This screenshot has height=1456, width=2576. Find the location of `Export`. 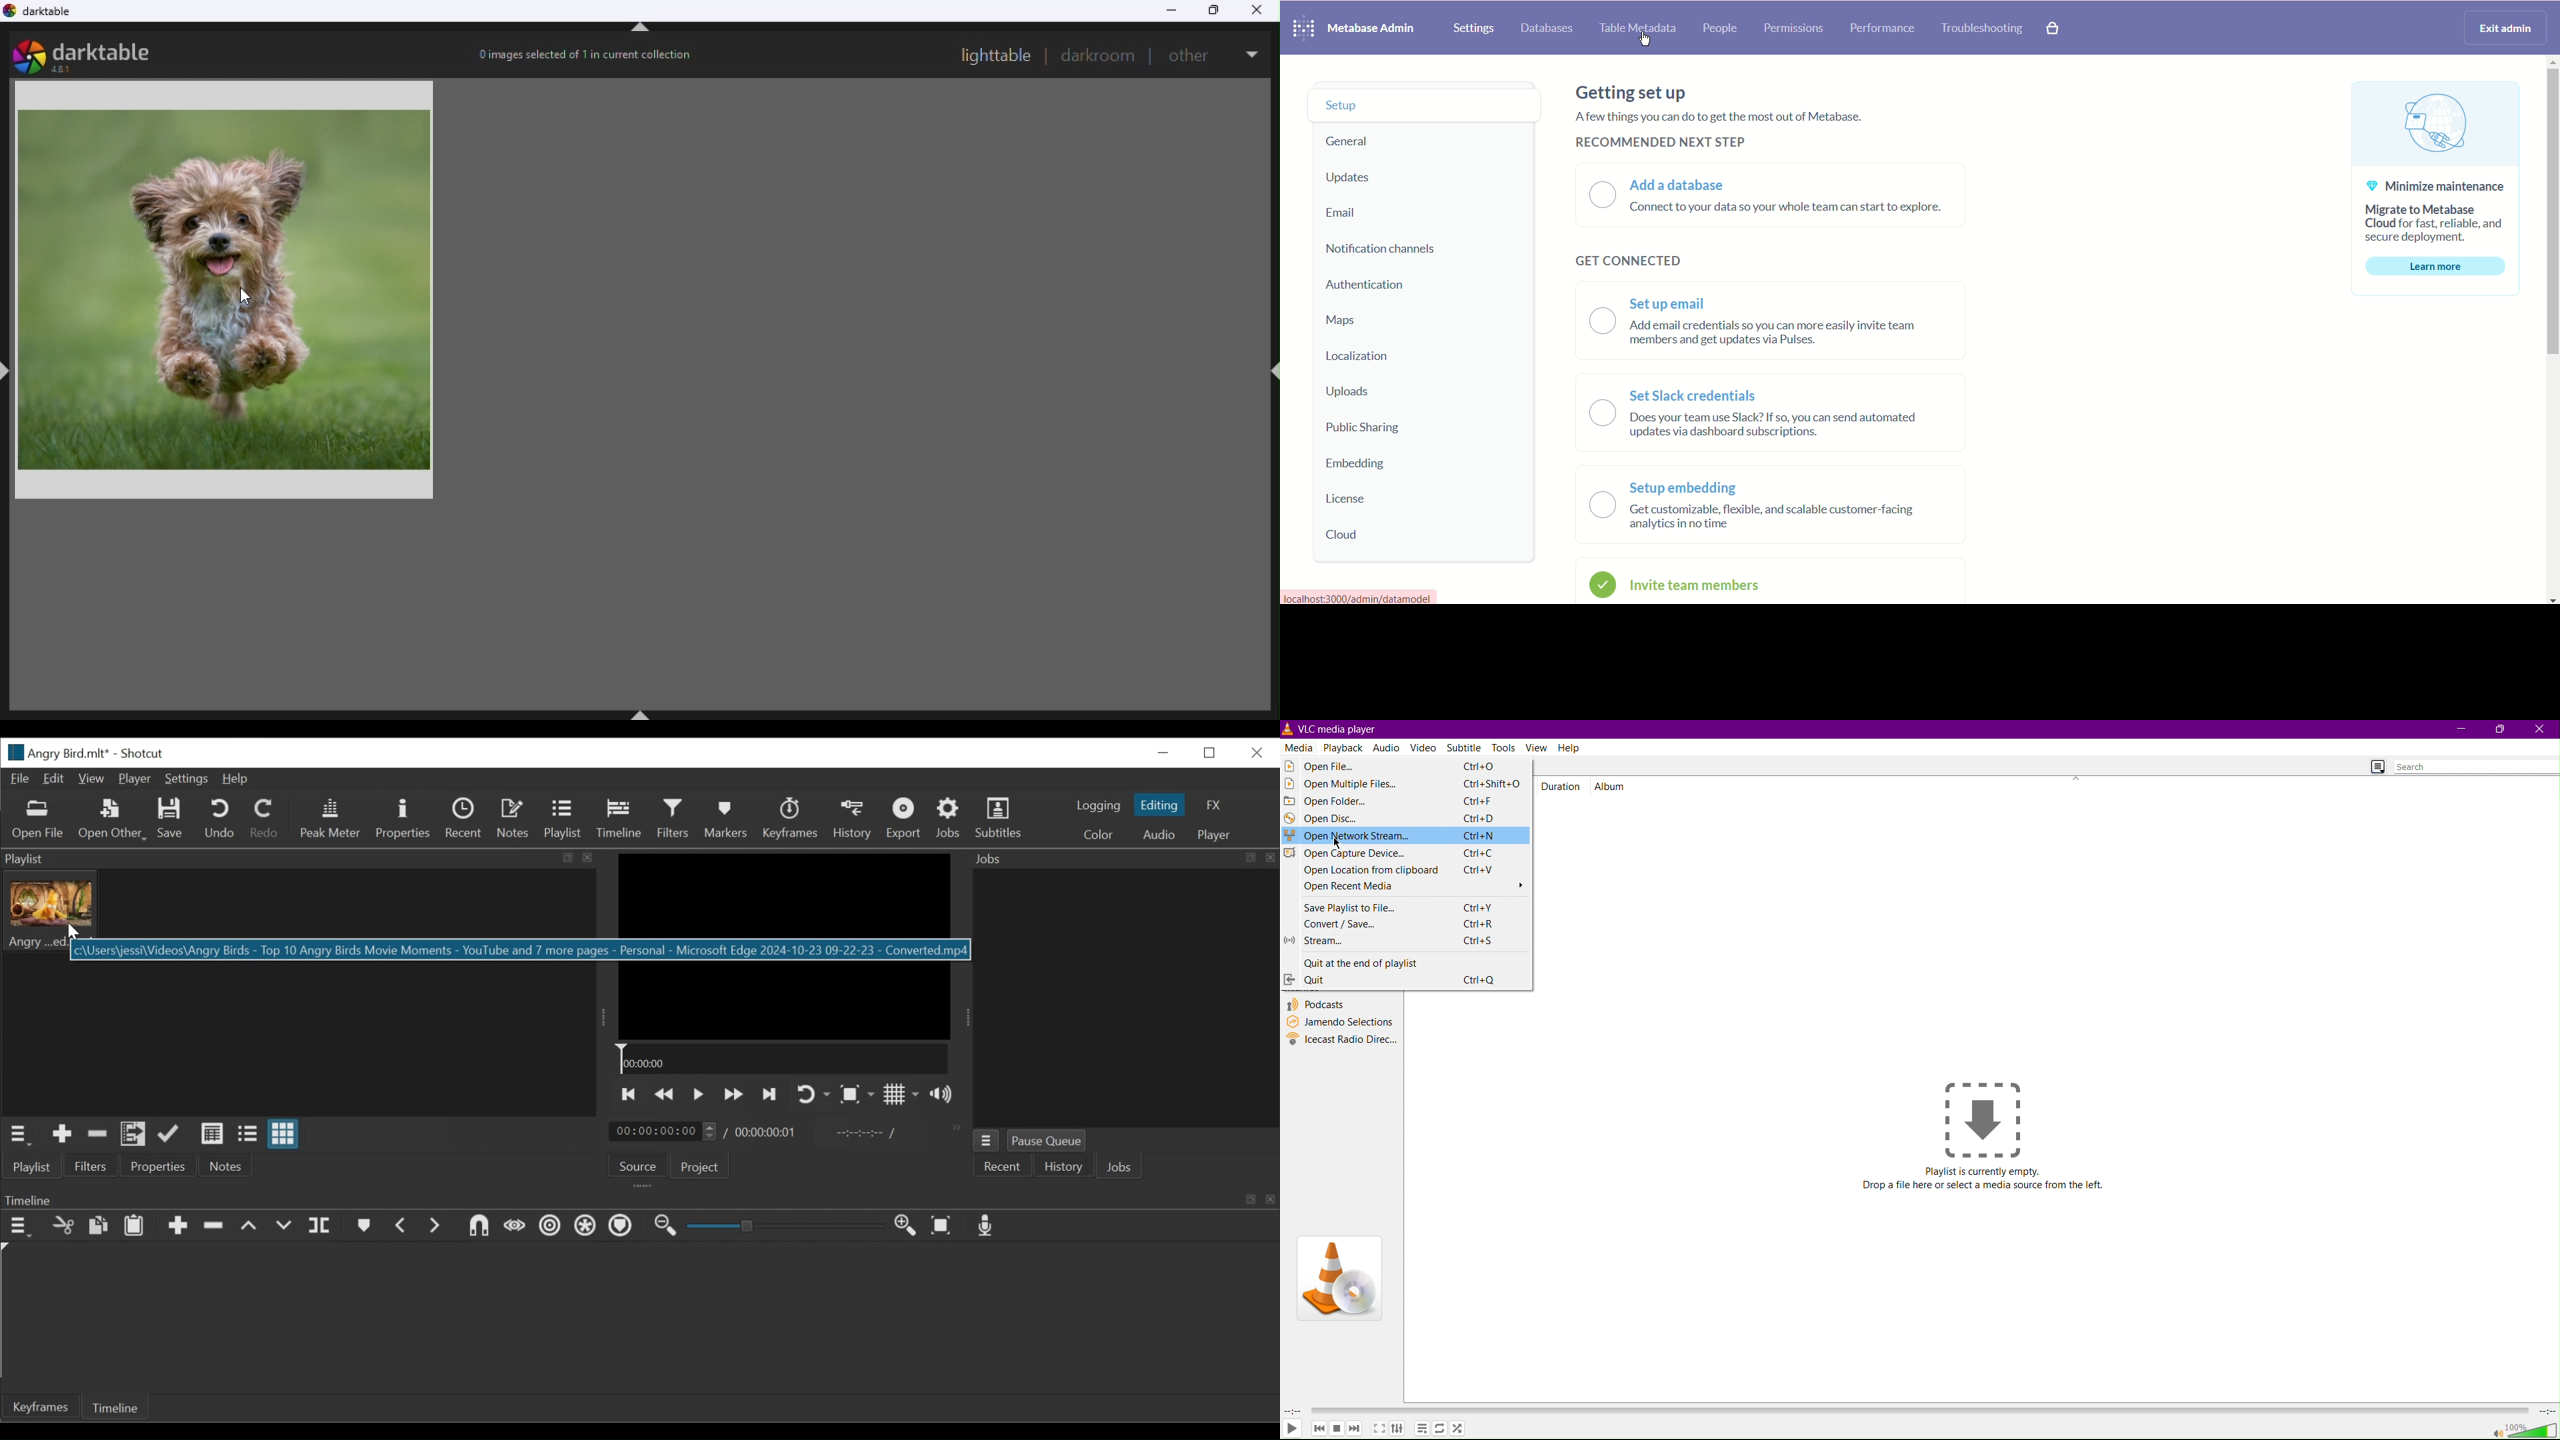

Export is located at coordinates (905, 819).